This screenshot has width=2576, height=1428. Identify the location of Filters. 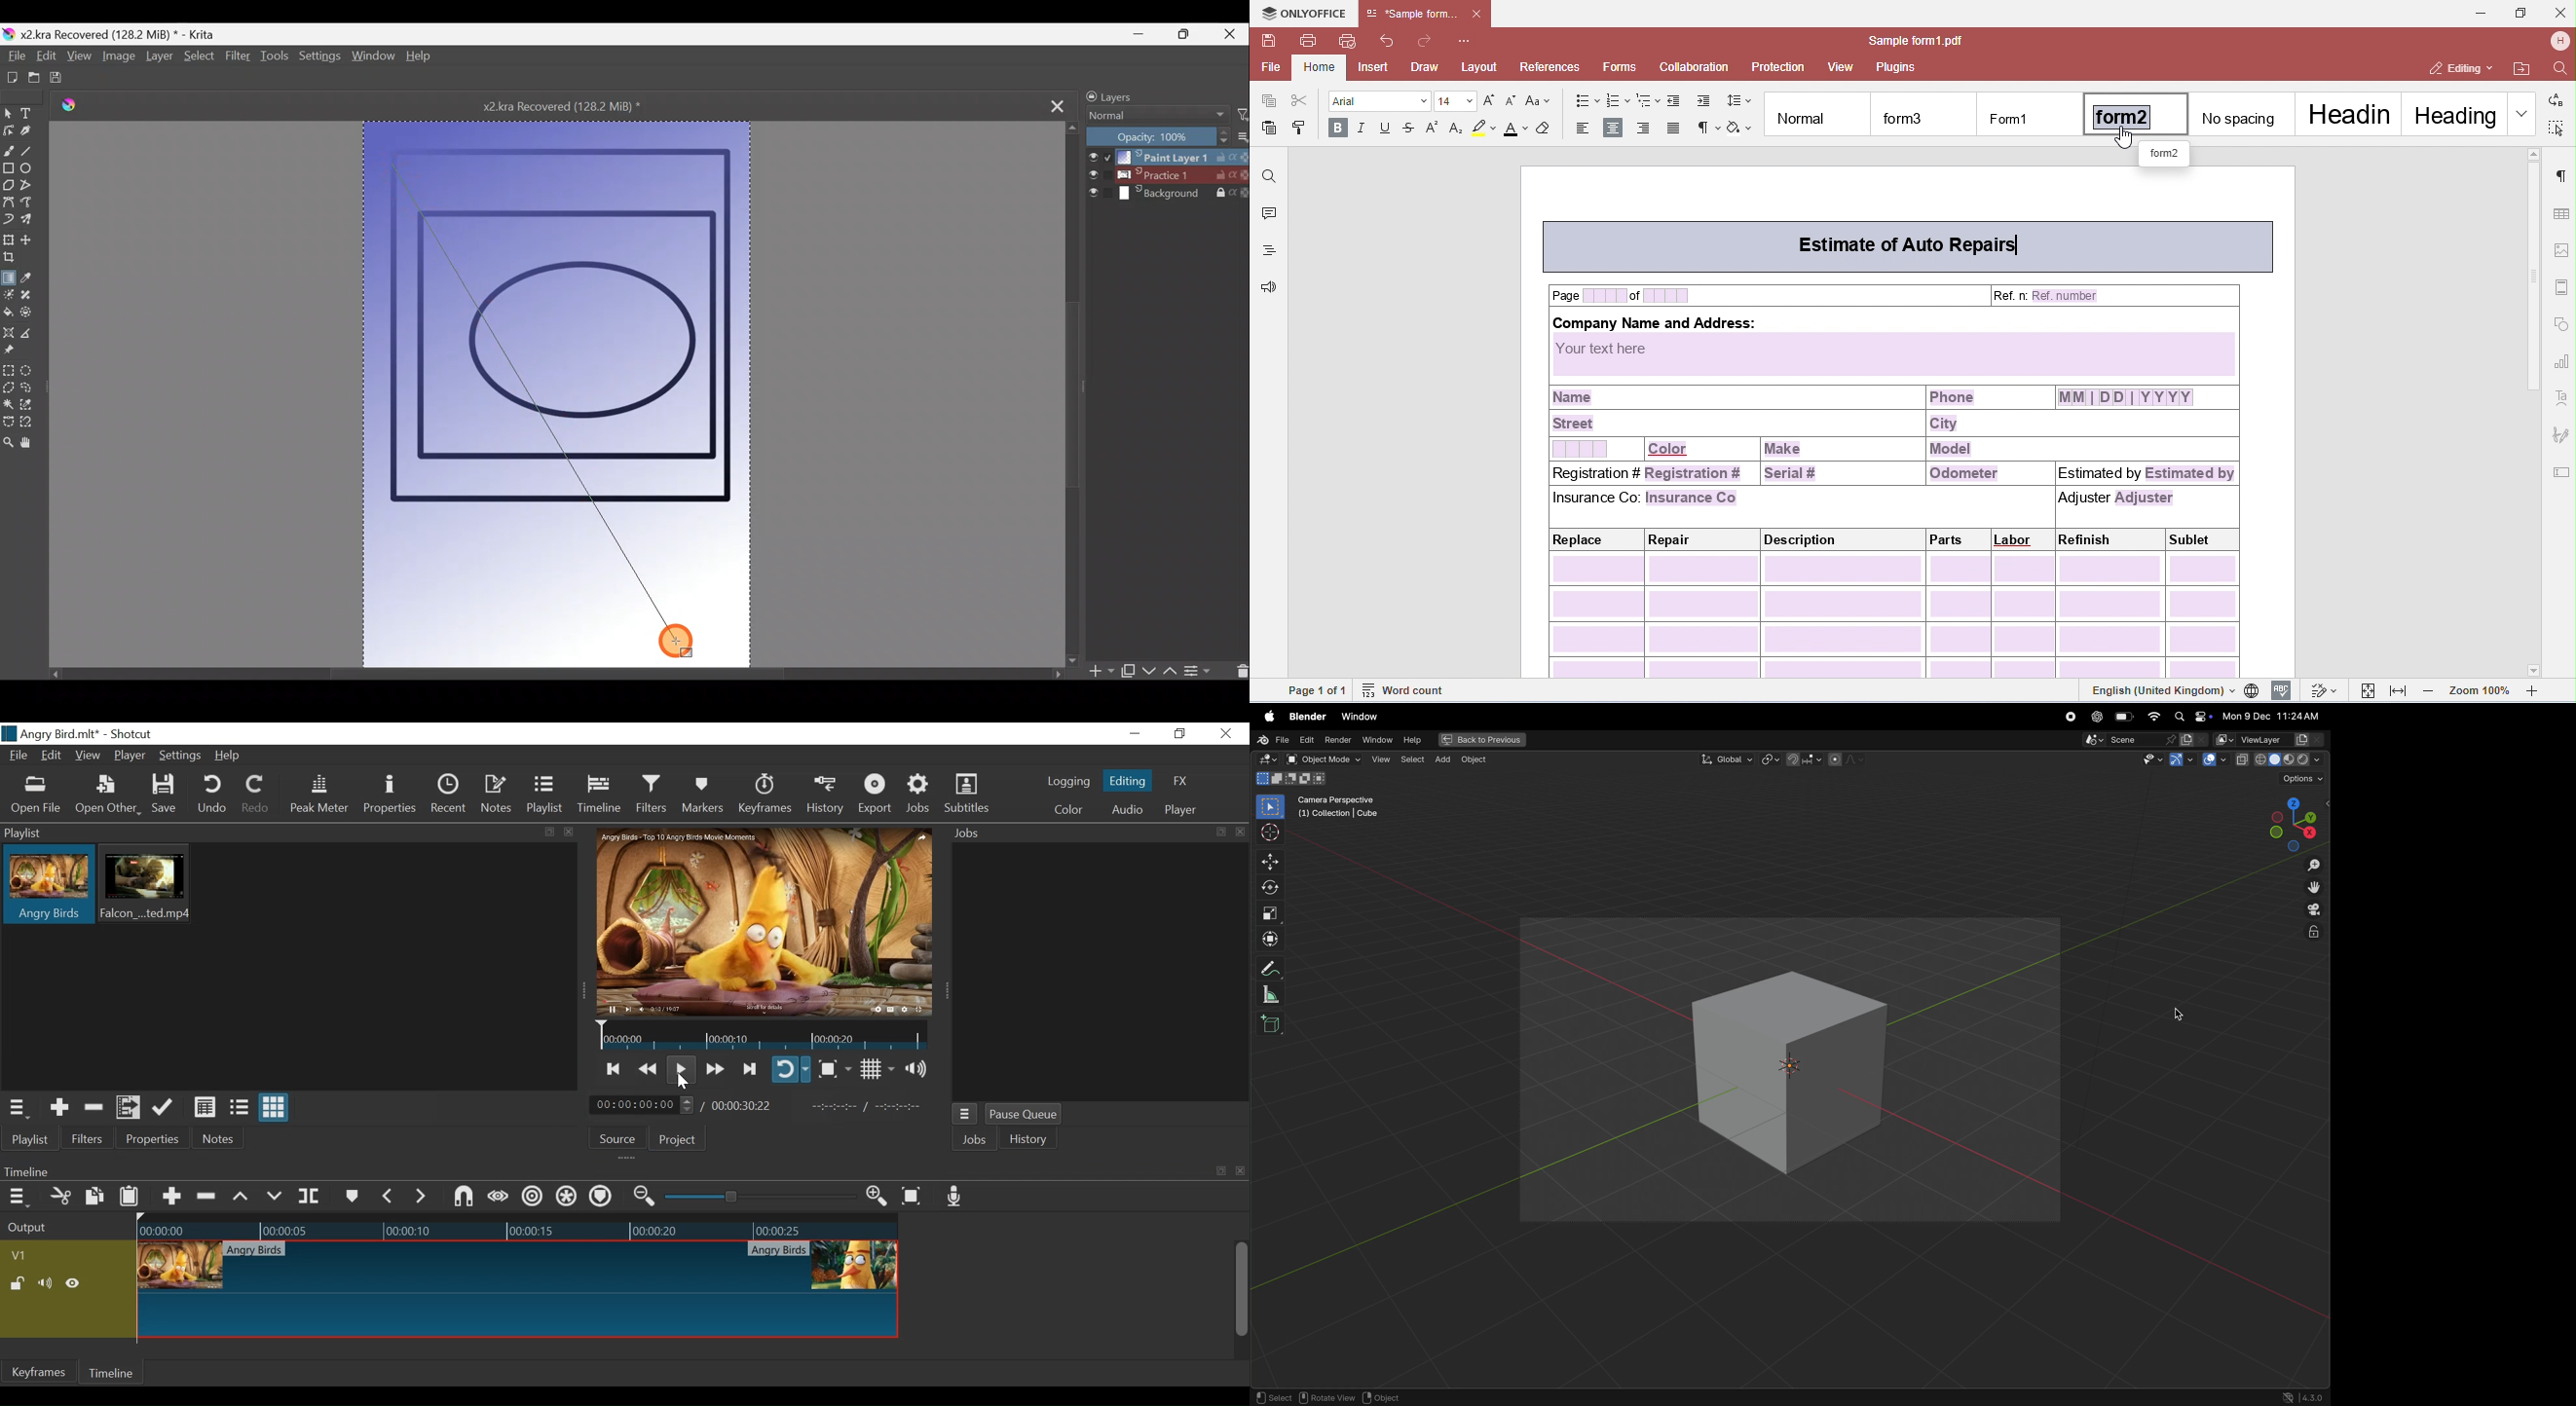
(89, 1140).